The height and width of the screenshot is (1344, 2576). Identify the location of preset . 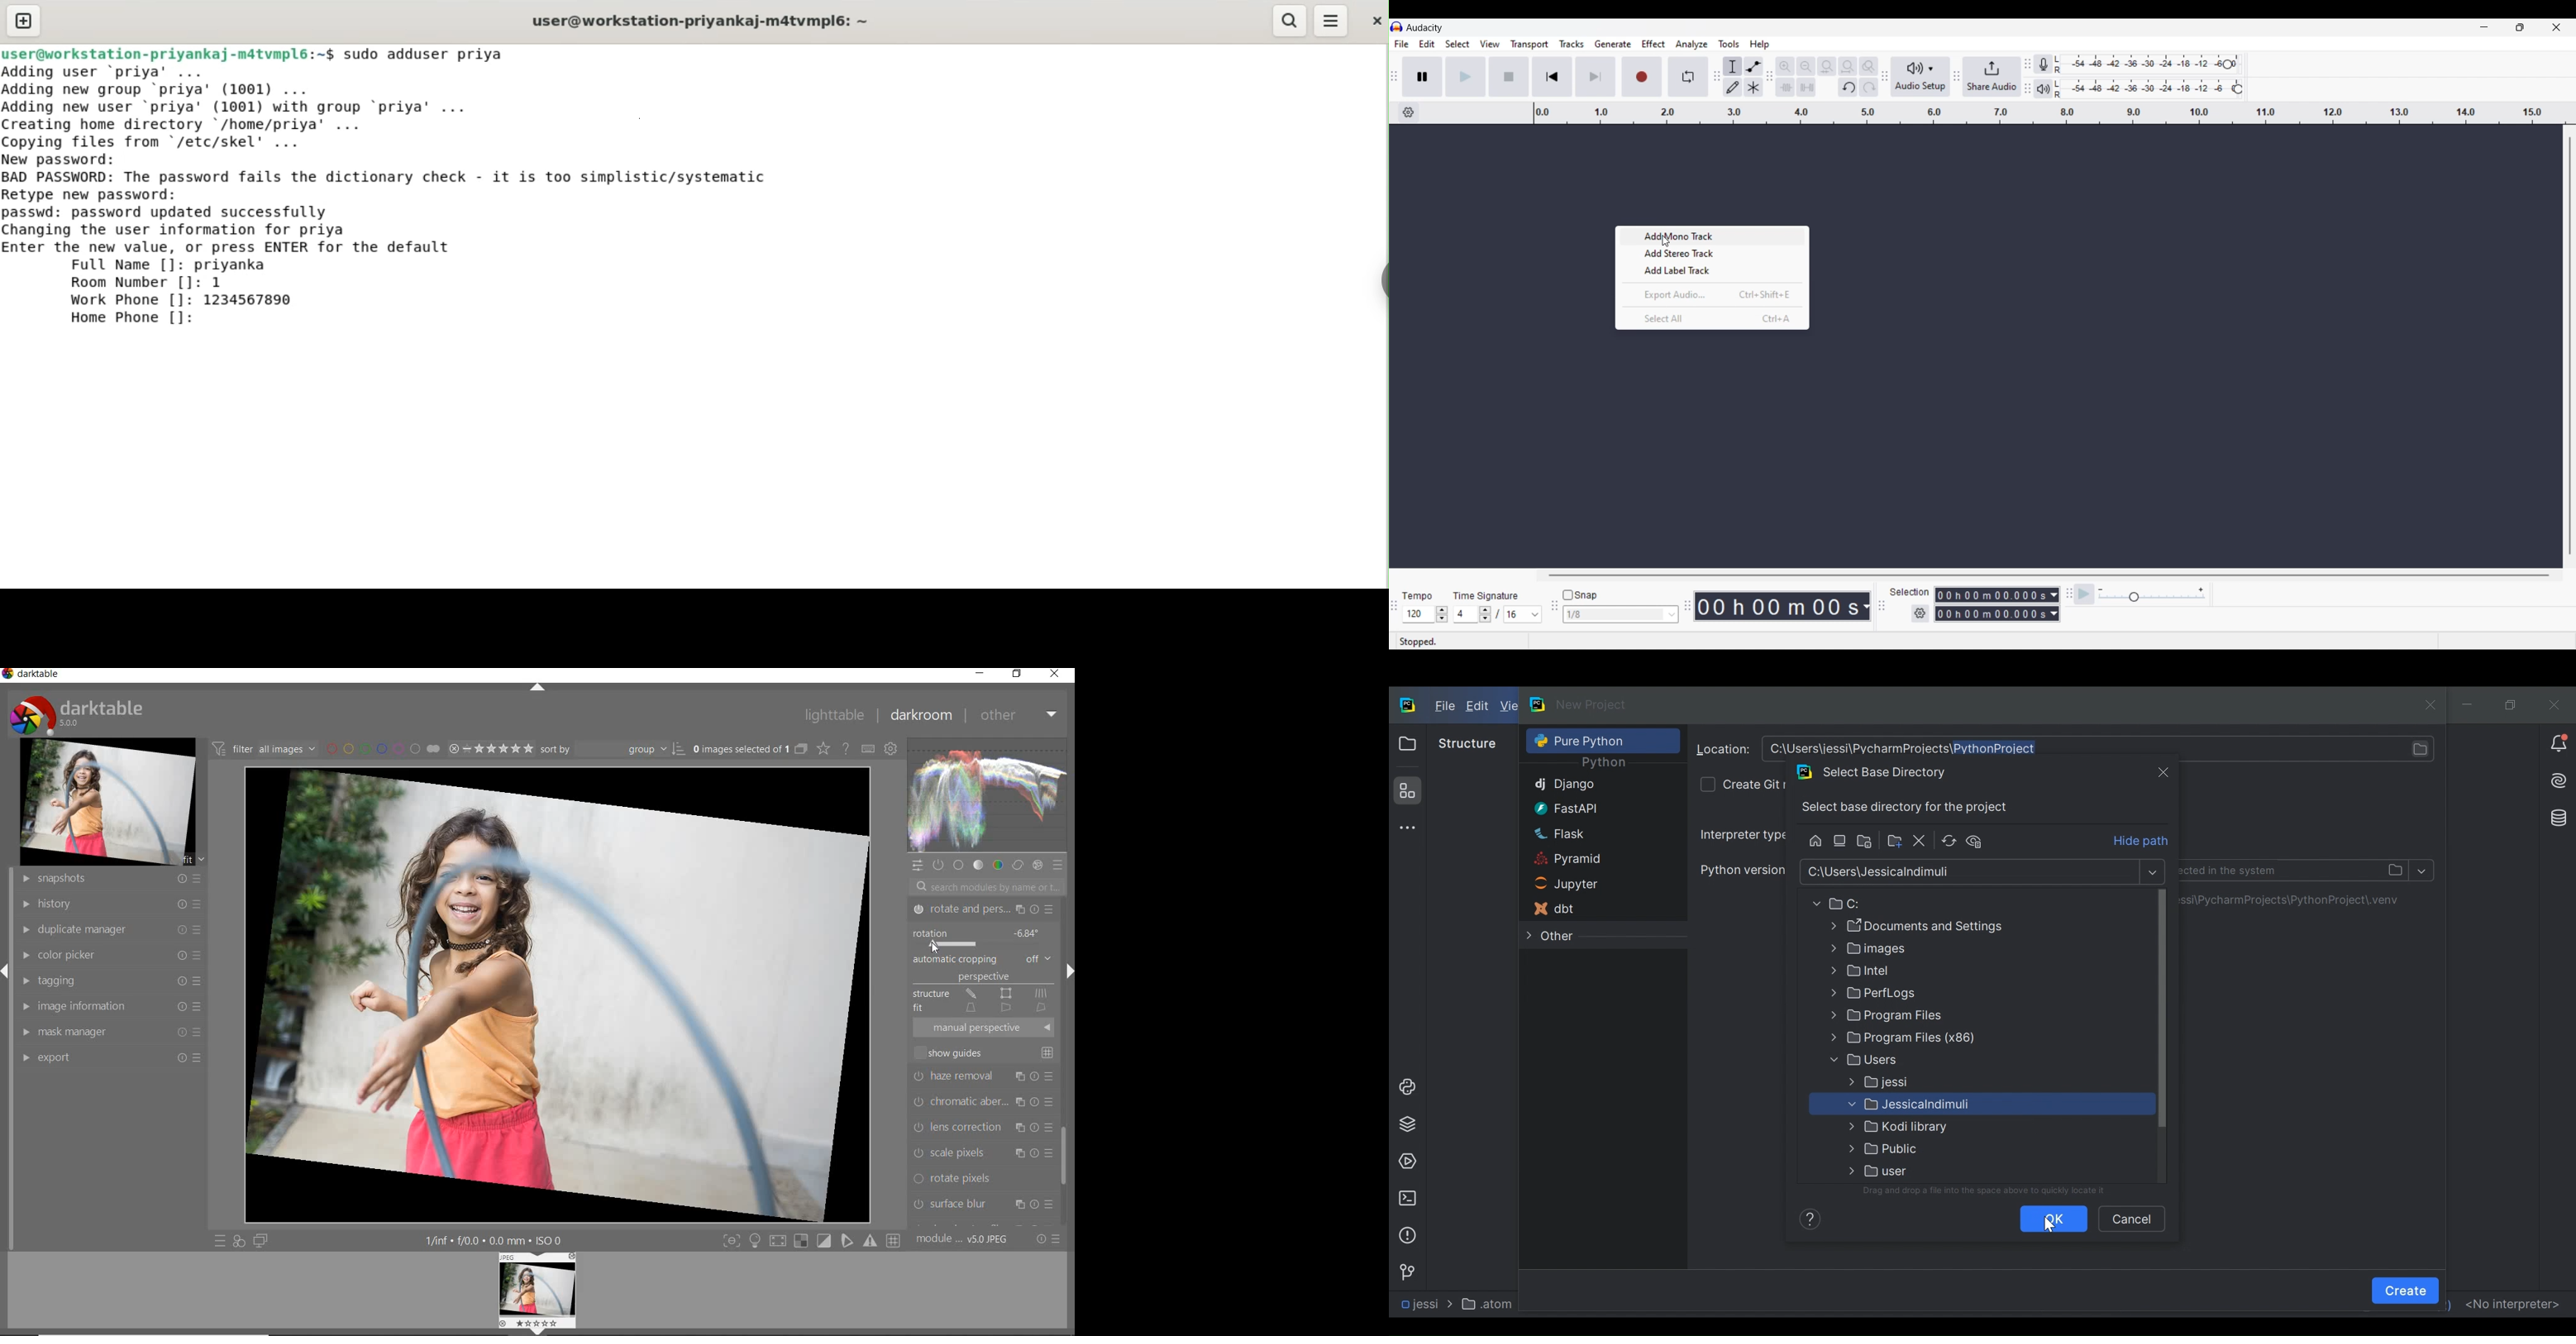
(1058, 866).